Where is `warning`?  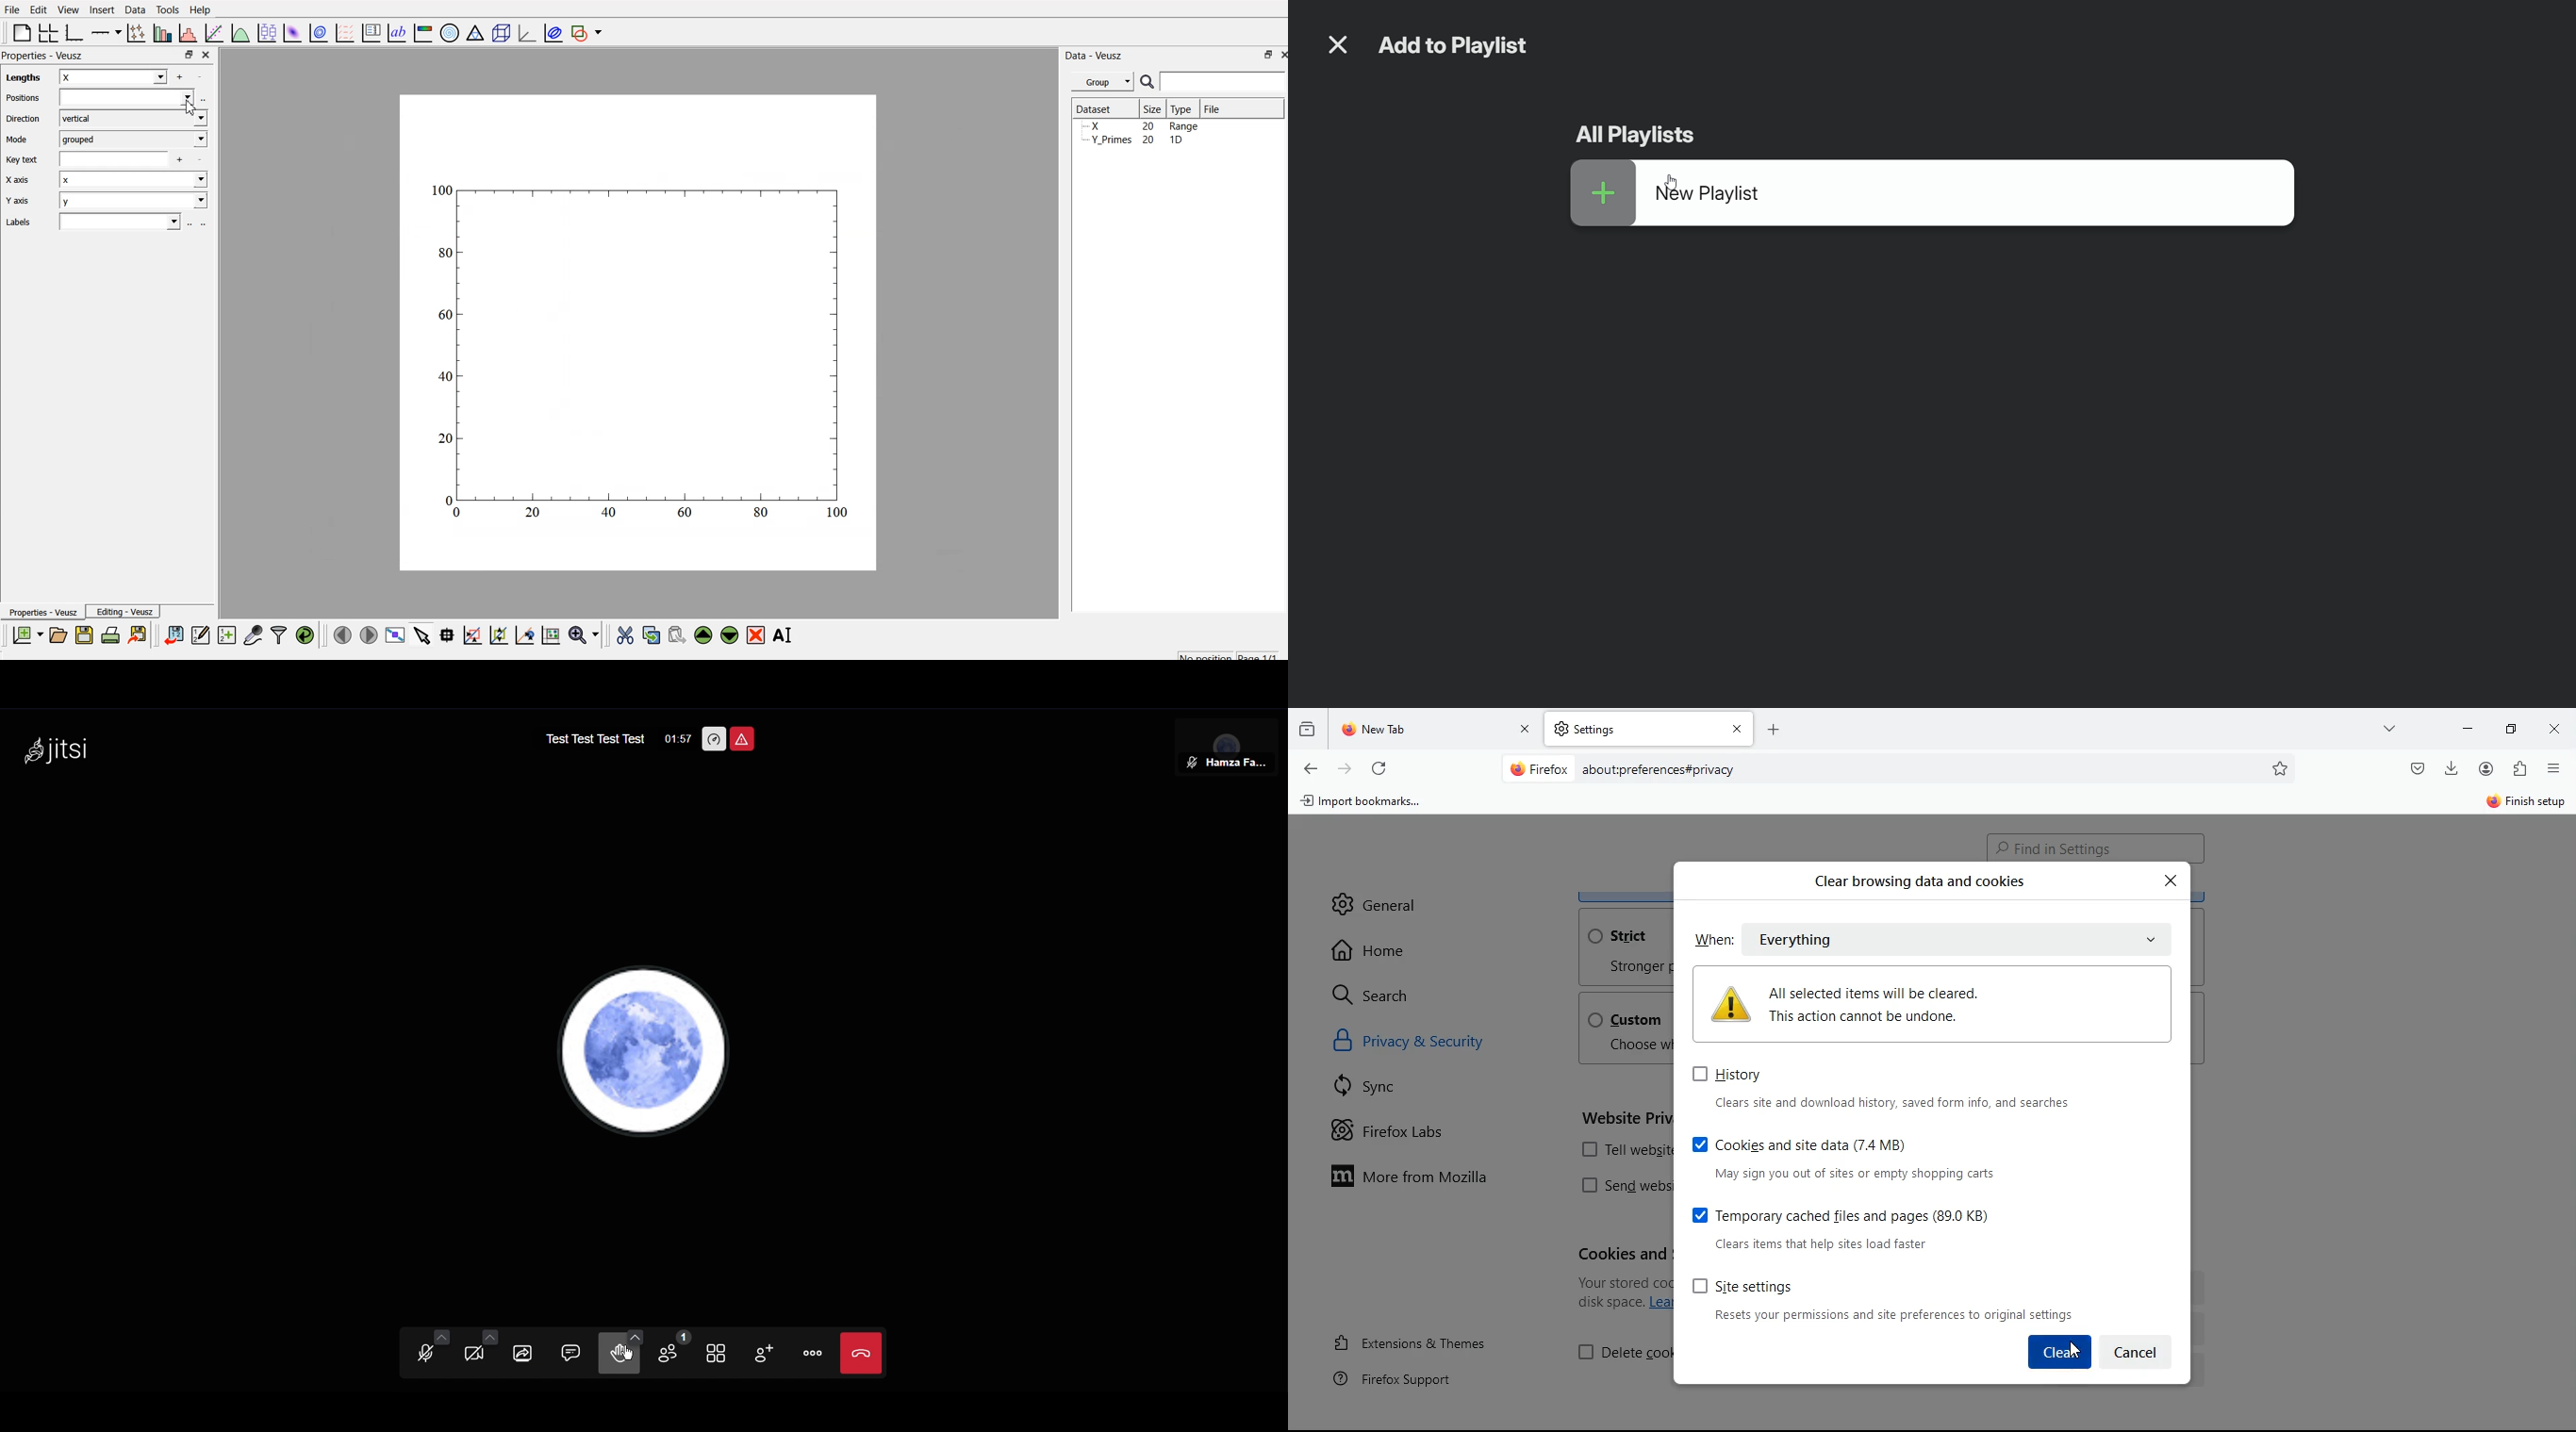
warning is located at coordinates (1927, 1003).